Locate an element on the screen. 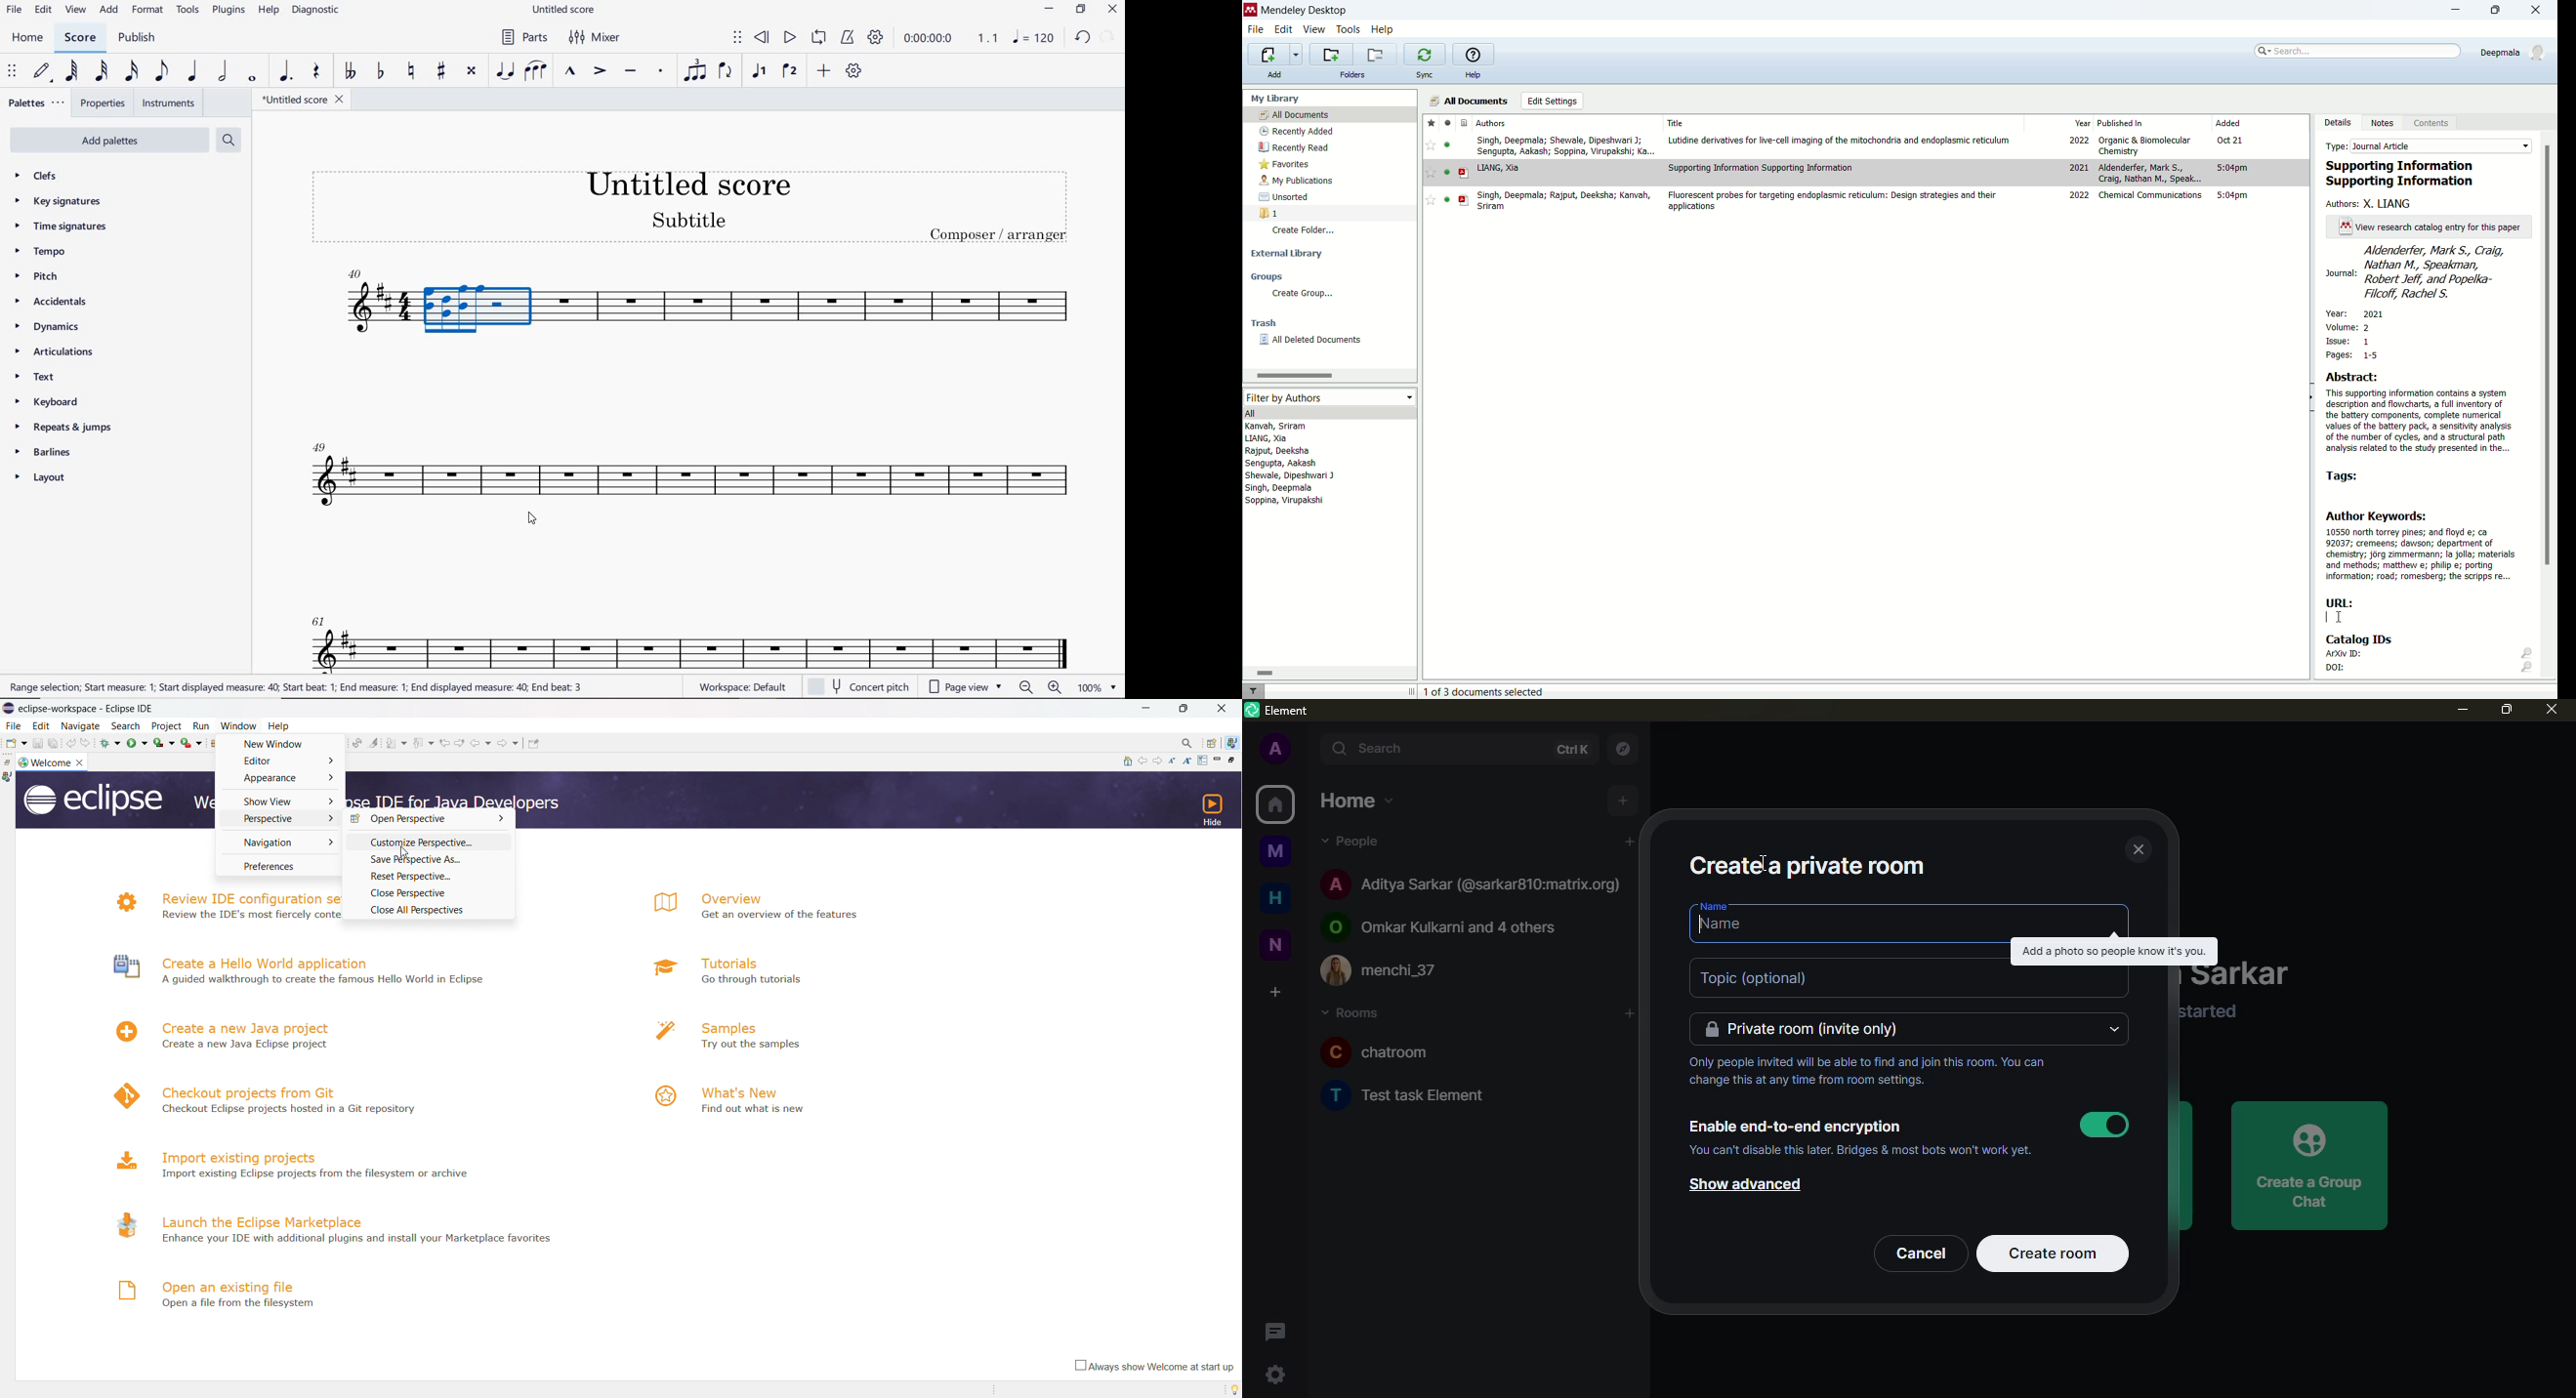 This screenshot has height=1400, width=2576. horizontal scroll bar is located at coordinates (1329, 672).